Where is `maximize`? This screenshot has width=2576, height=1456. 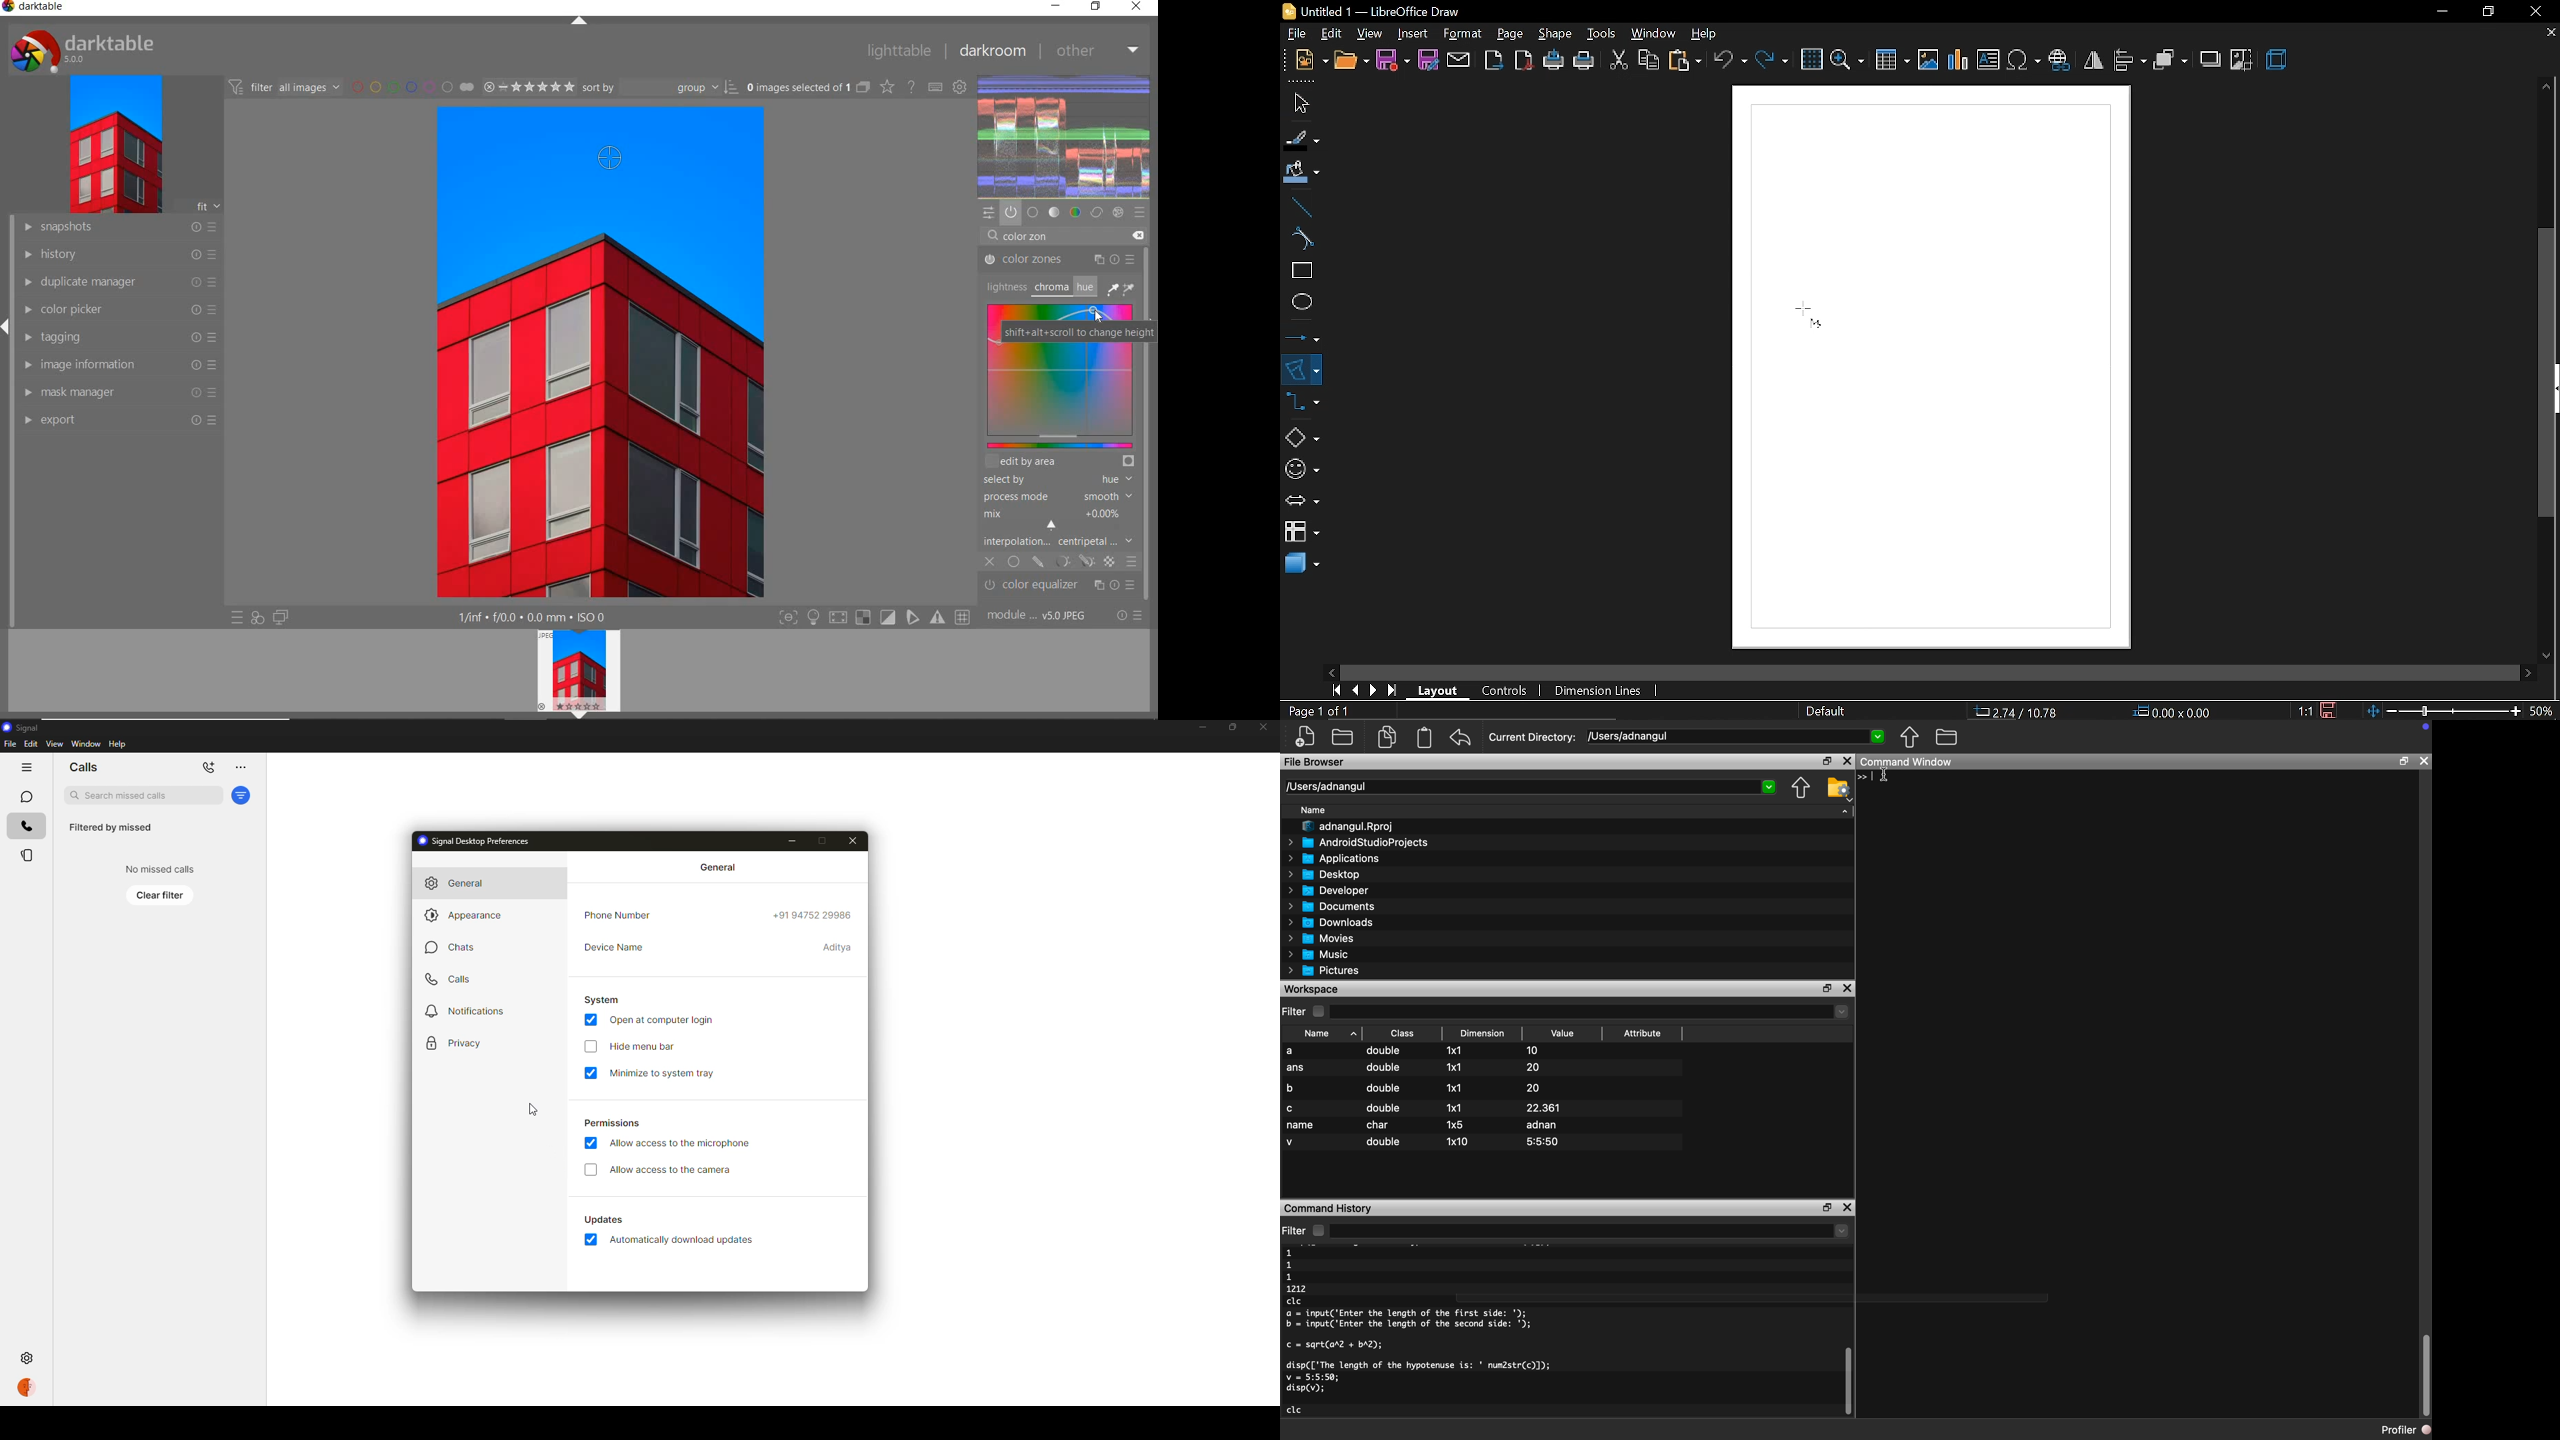
maximize is located at coordinates (1229, 727).